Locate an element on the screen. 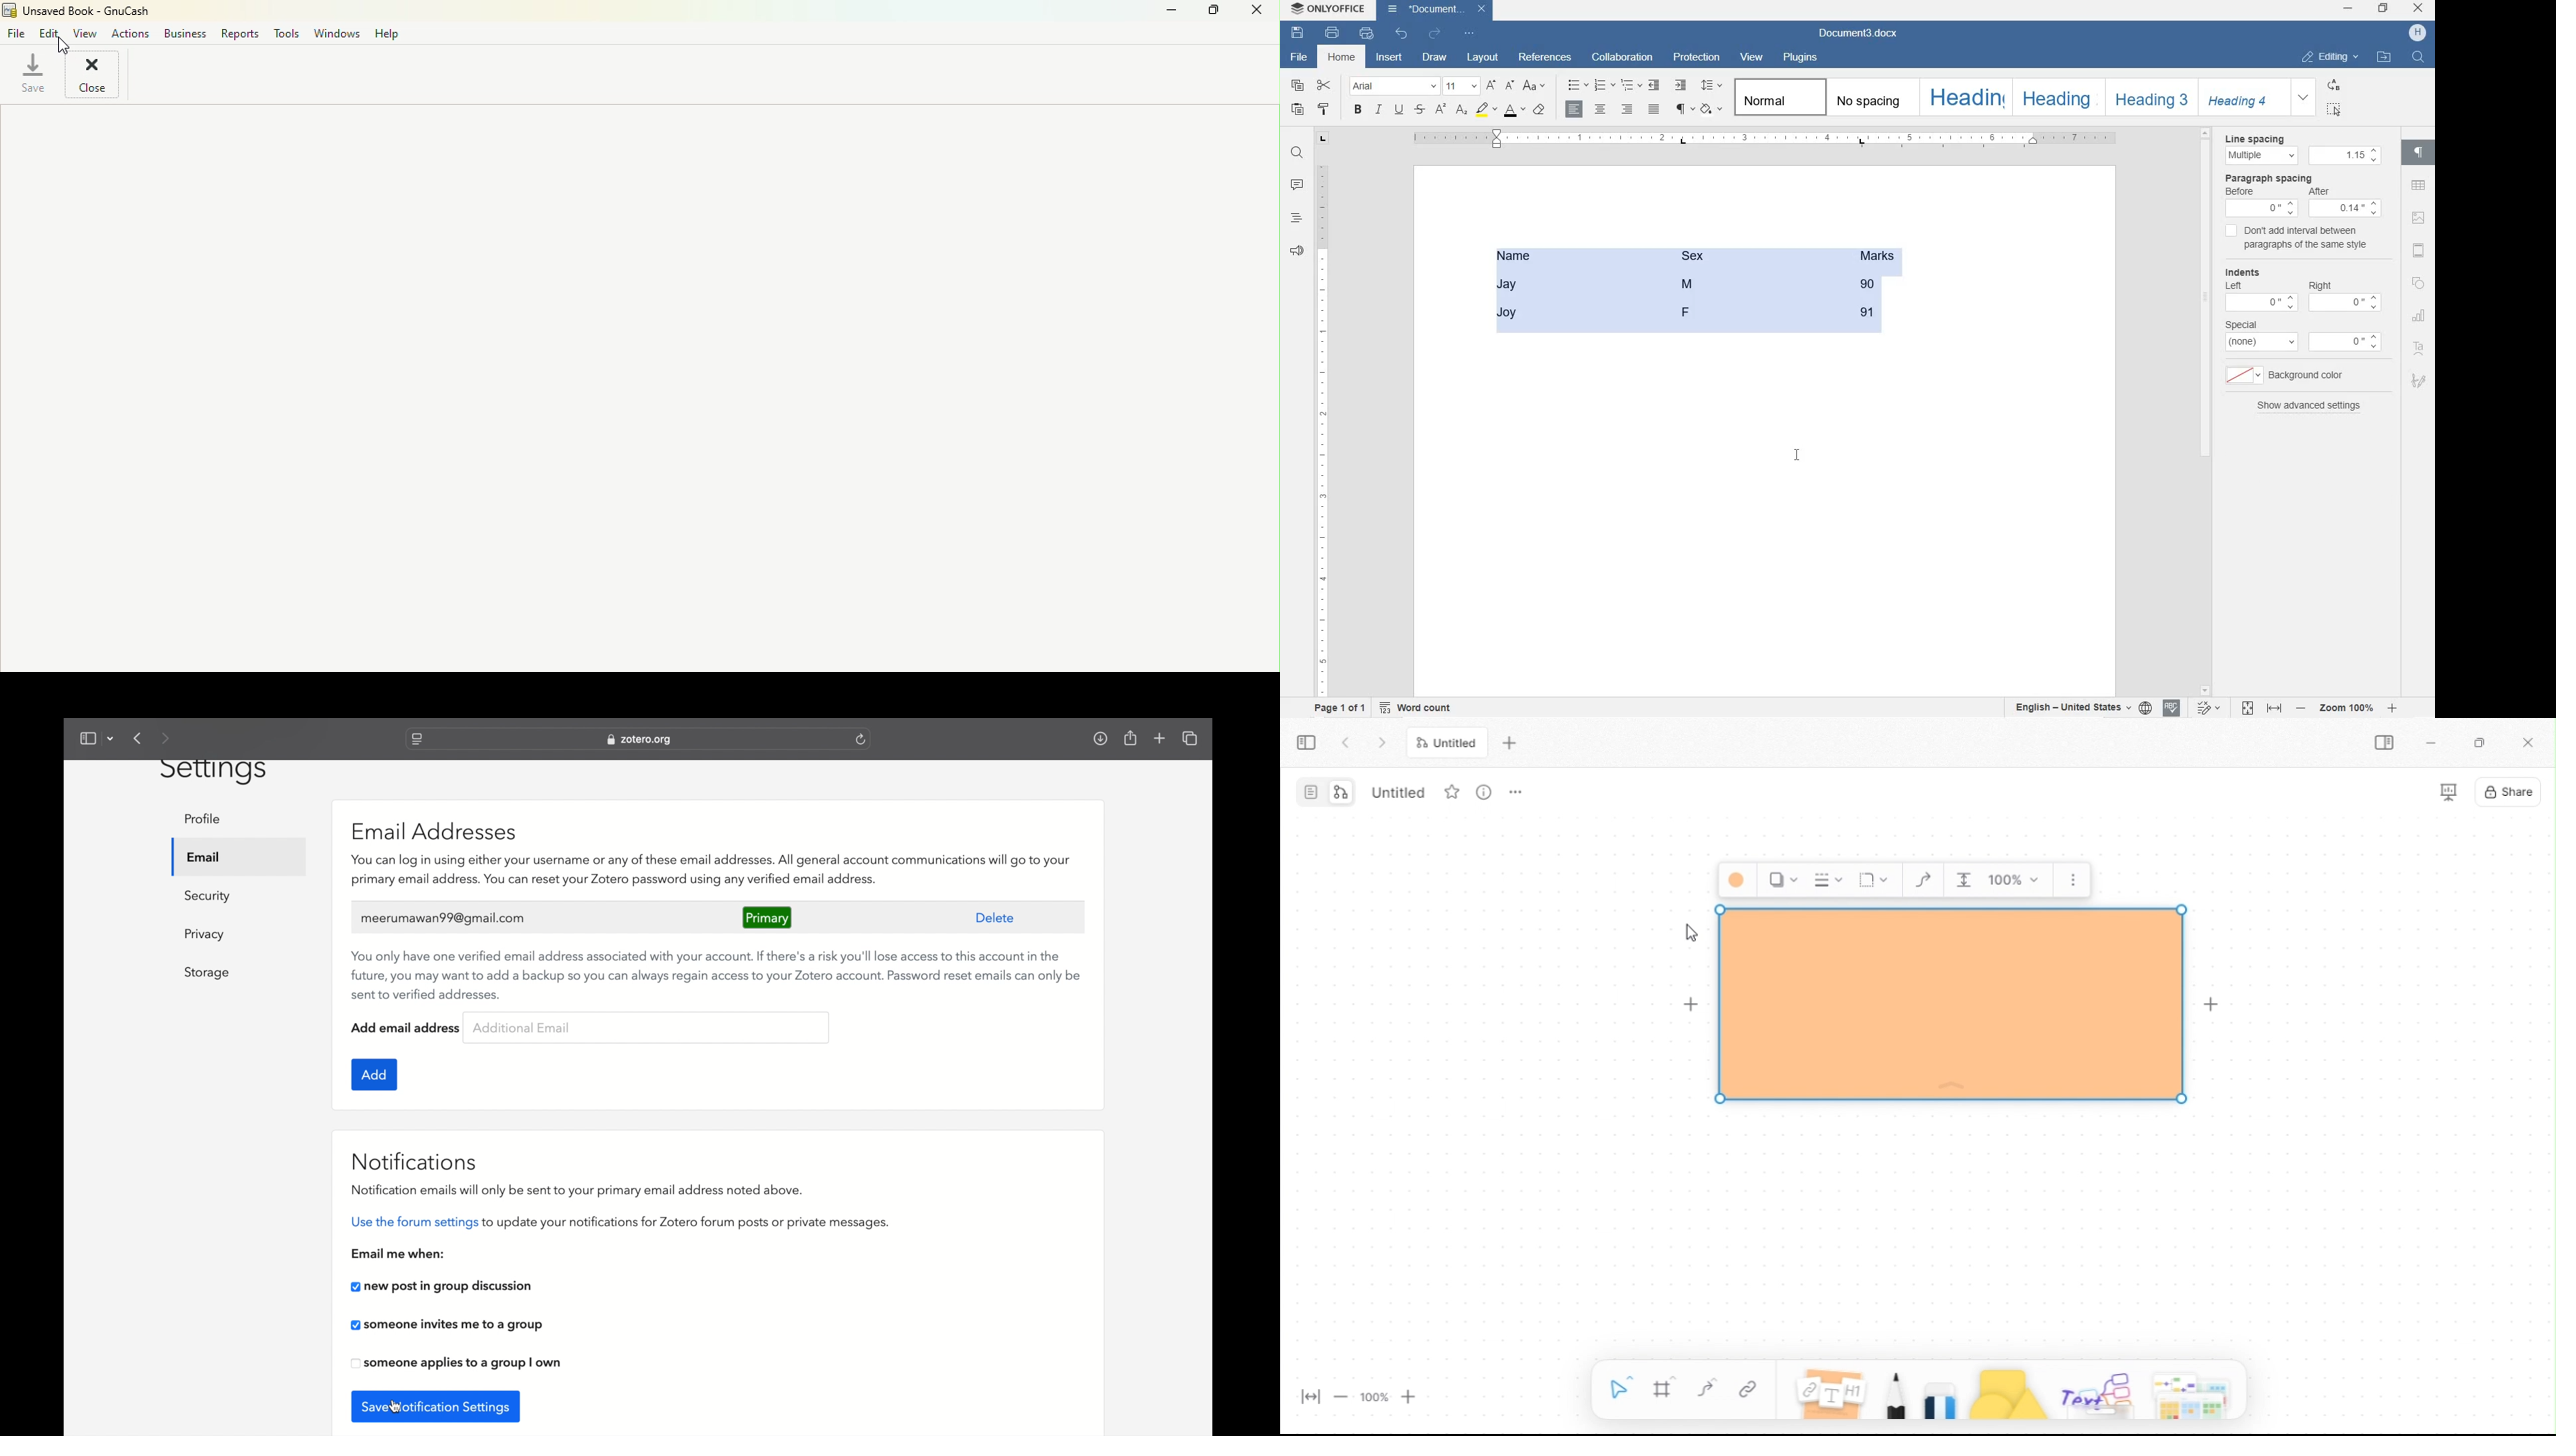 The width and height of the screenshot is (2576, 1456). ALIGN CENTER is located at coordinates (1600, 109).